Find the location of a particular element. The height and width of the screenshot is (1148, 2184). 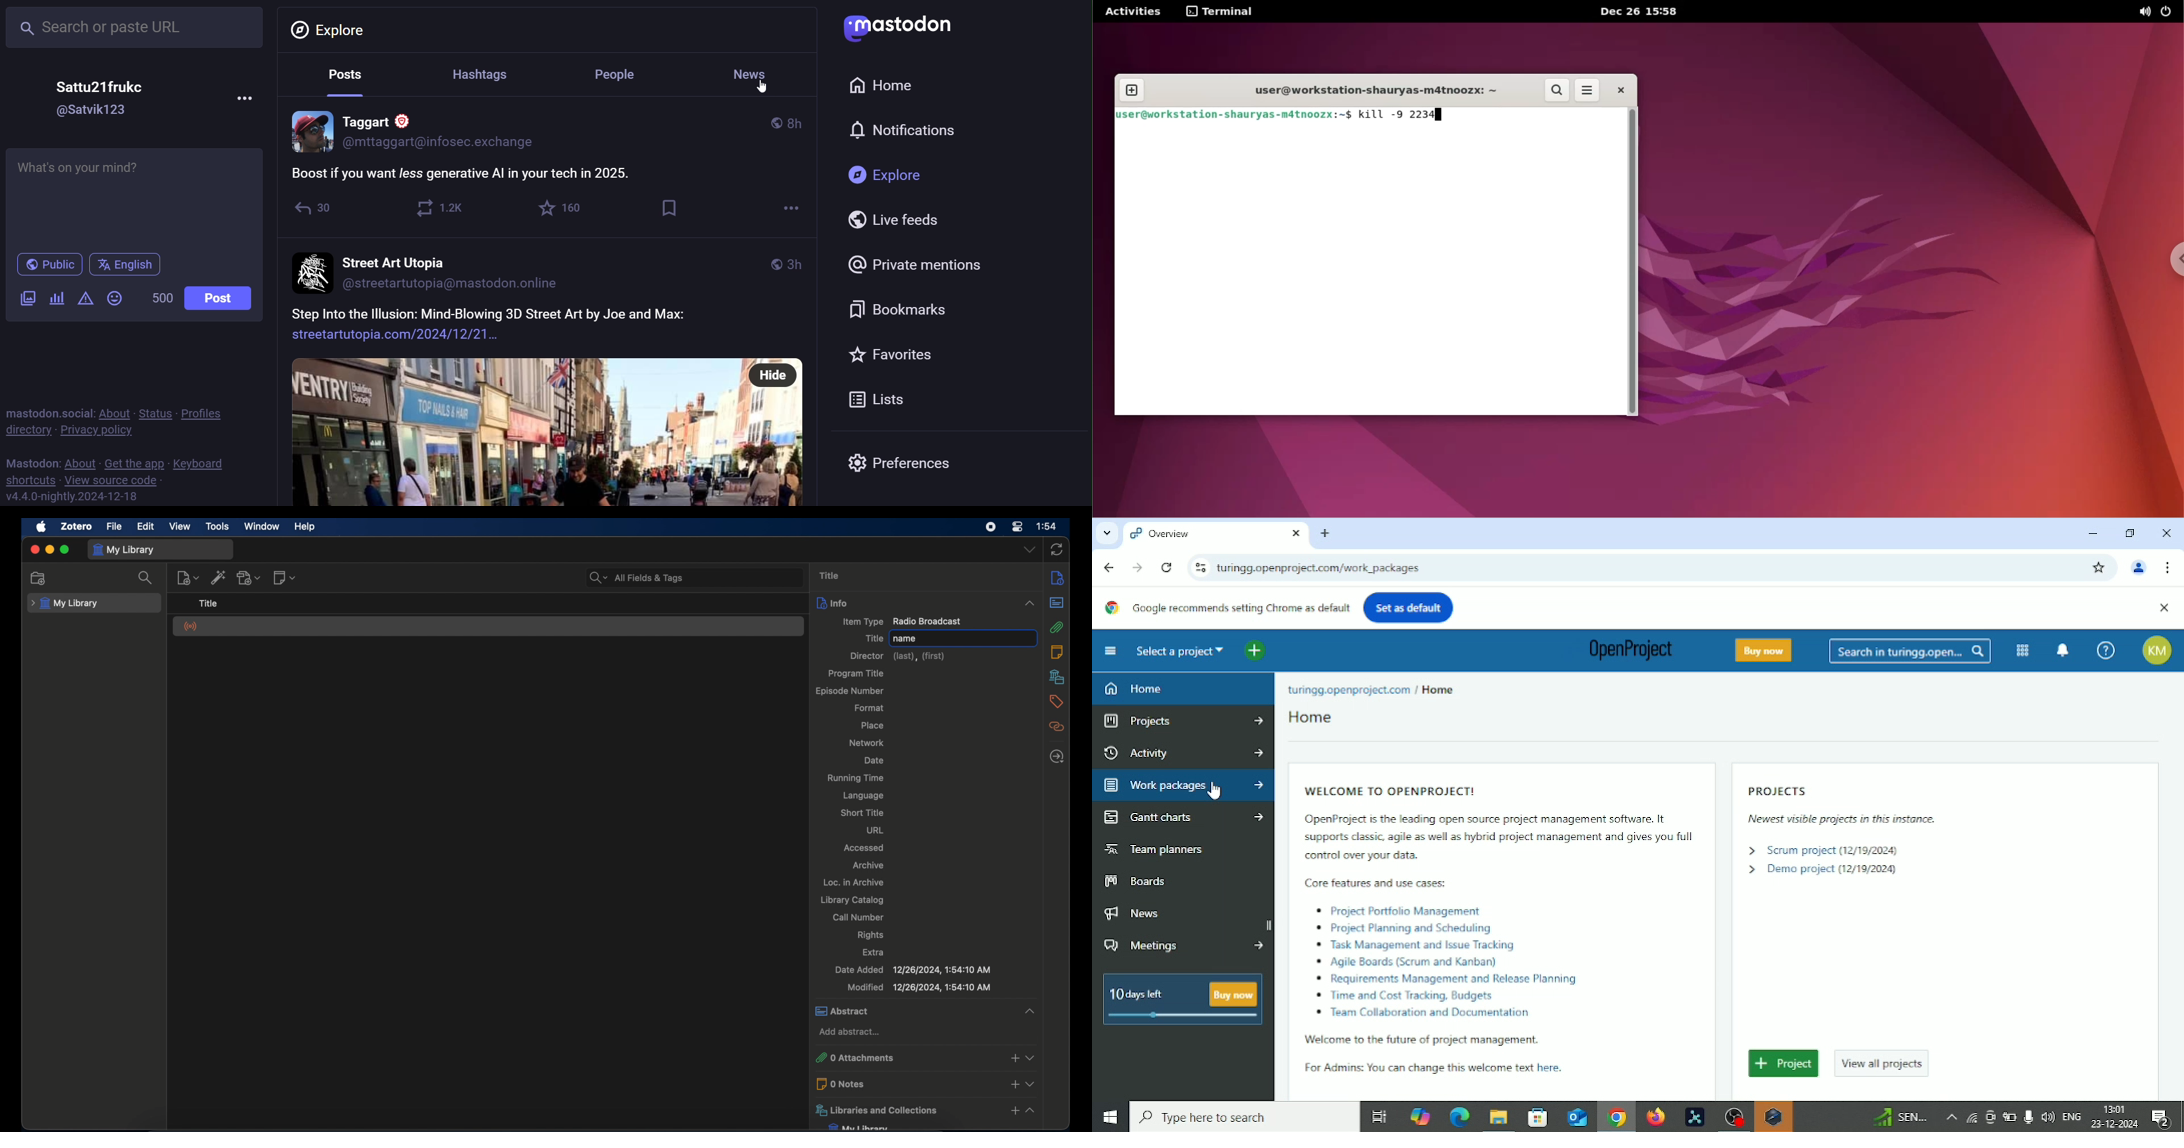

@Satvik123 is located at coordinates (99, 112).